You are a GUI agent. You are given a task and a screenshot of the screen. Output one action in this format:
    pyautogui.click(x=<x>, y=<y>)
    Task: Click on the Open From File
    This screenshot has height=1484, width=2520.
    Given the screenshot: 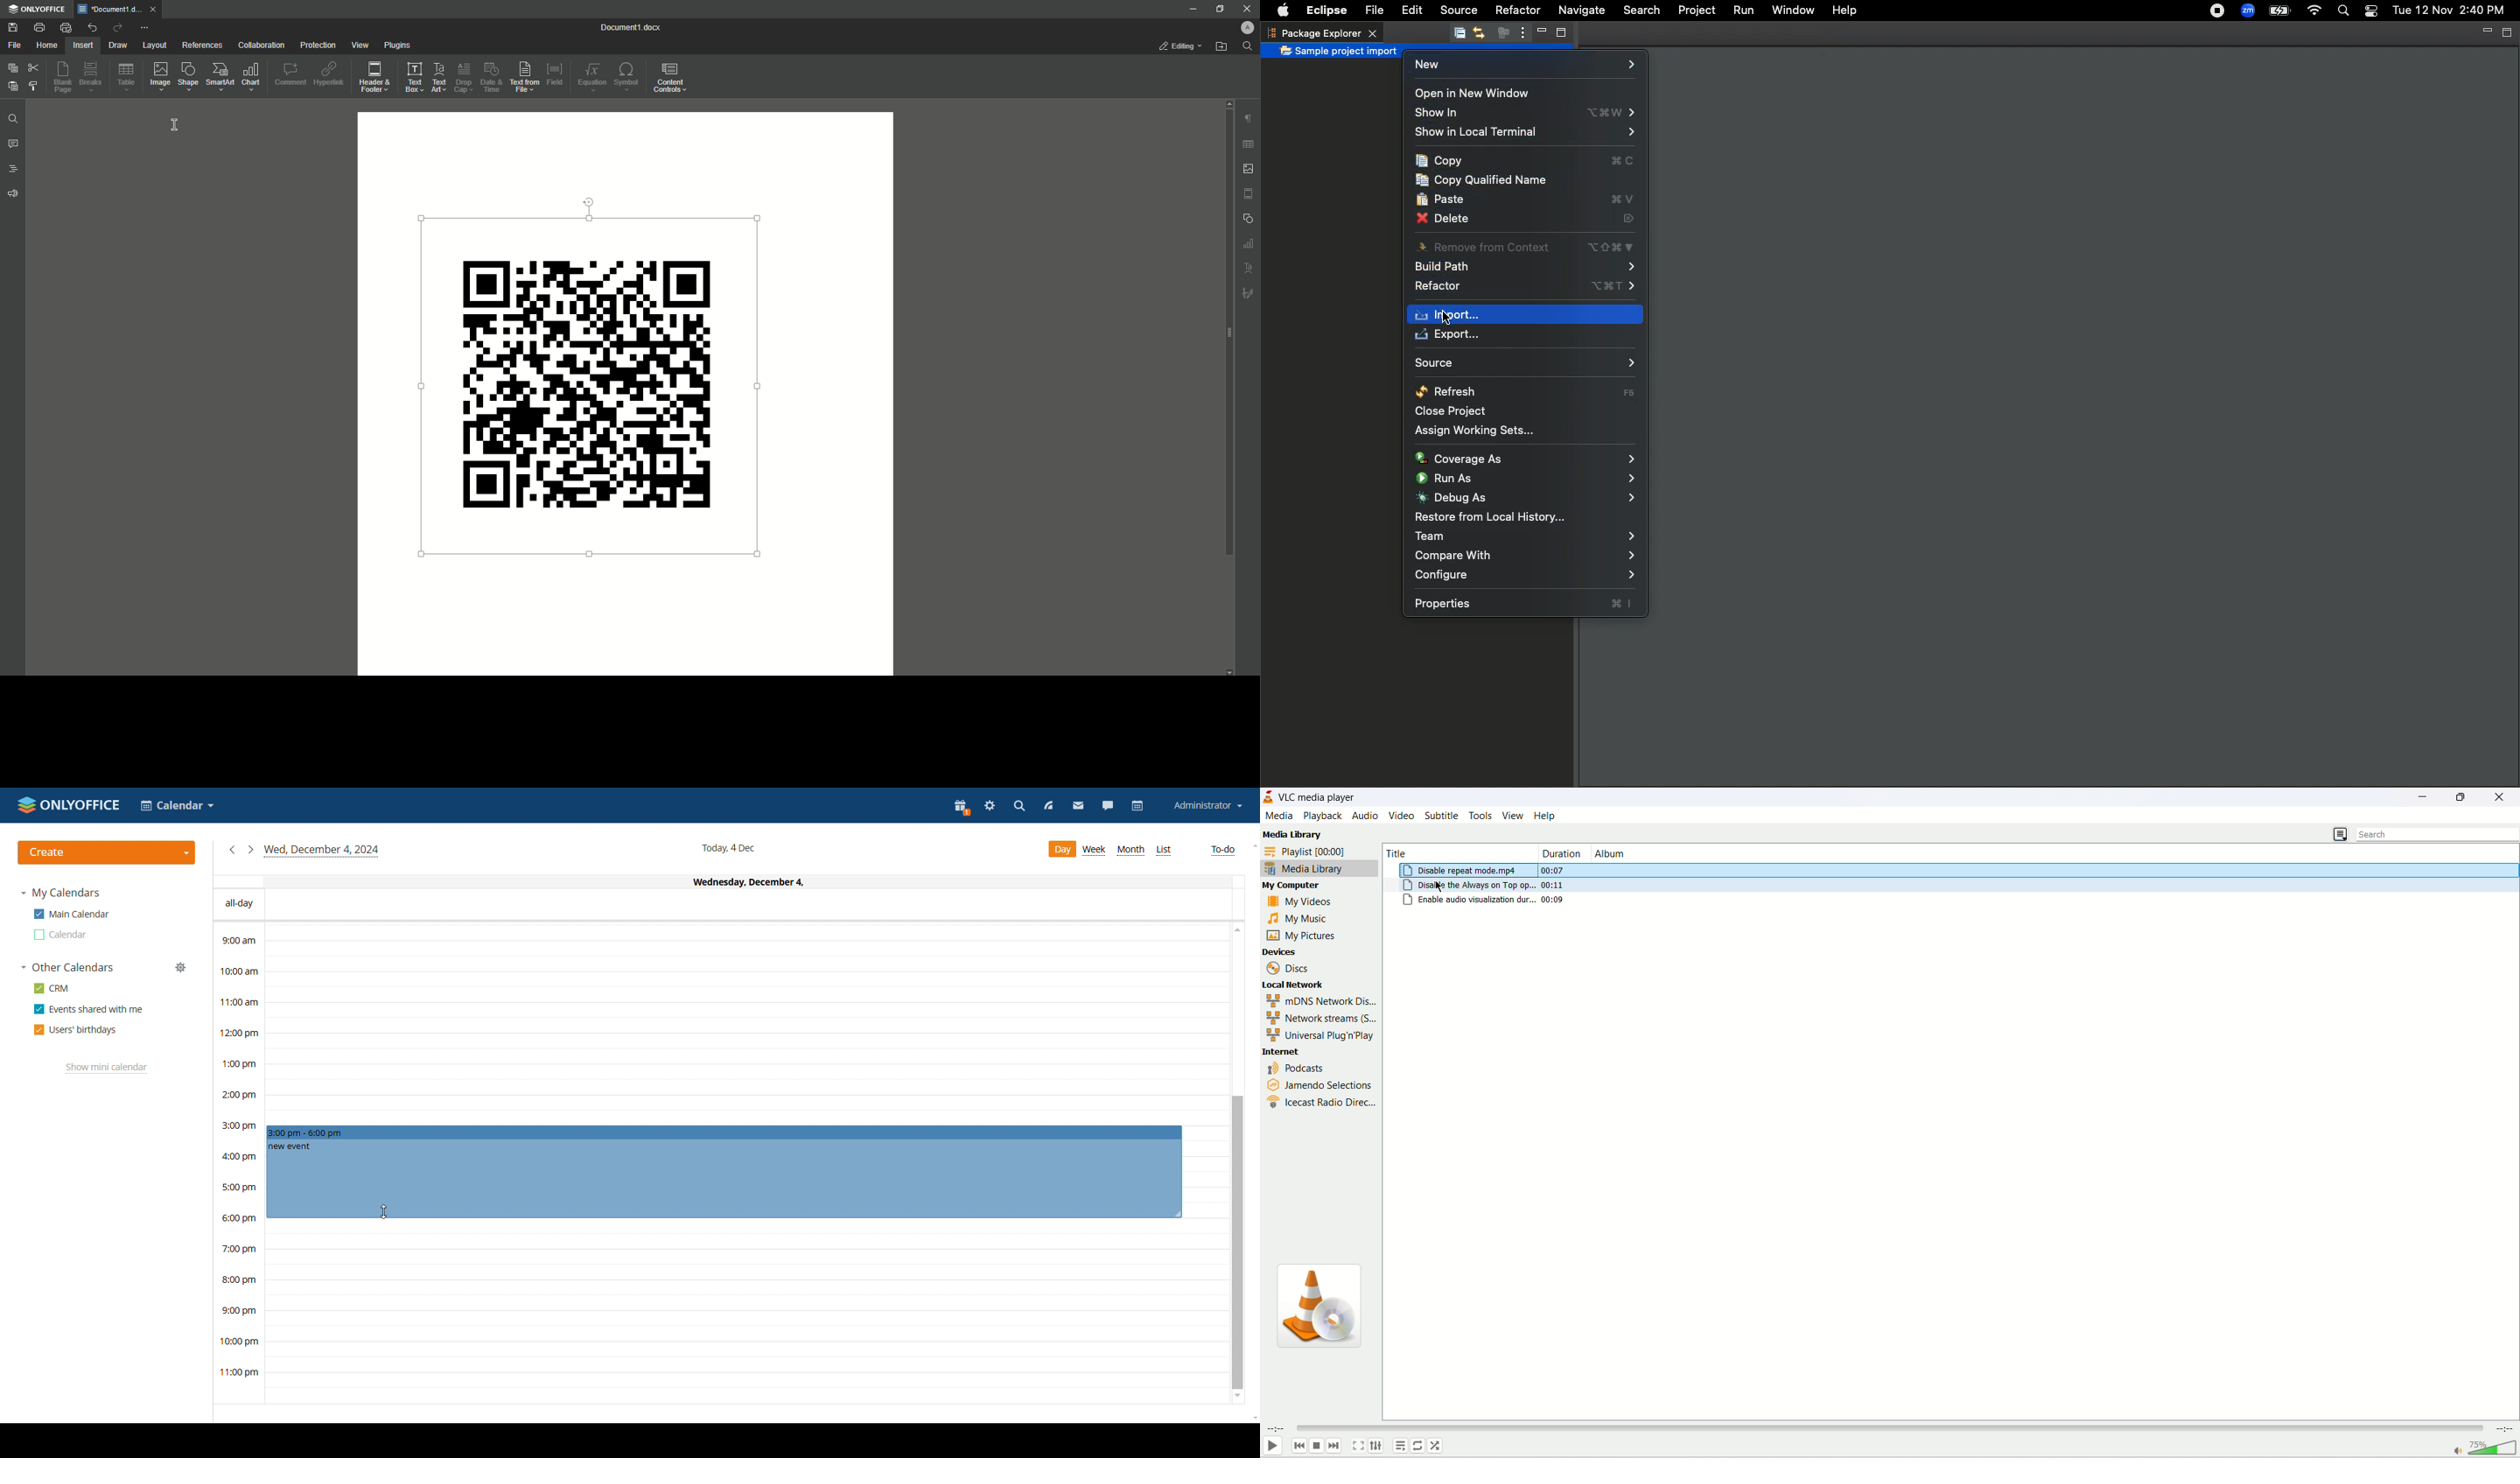 What is the action you would take?
    pyautogui.click(x=1220, y=47)
    